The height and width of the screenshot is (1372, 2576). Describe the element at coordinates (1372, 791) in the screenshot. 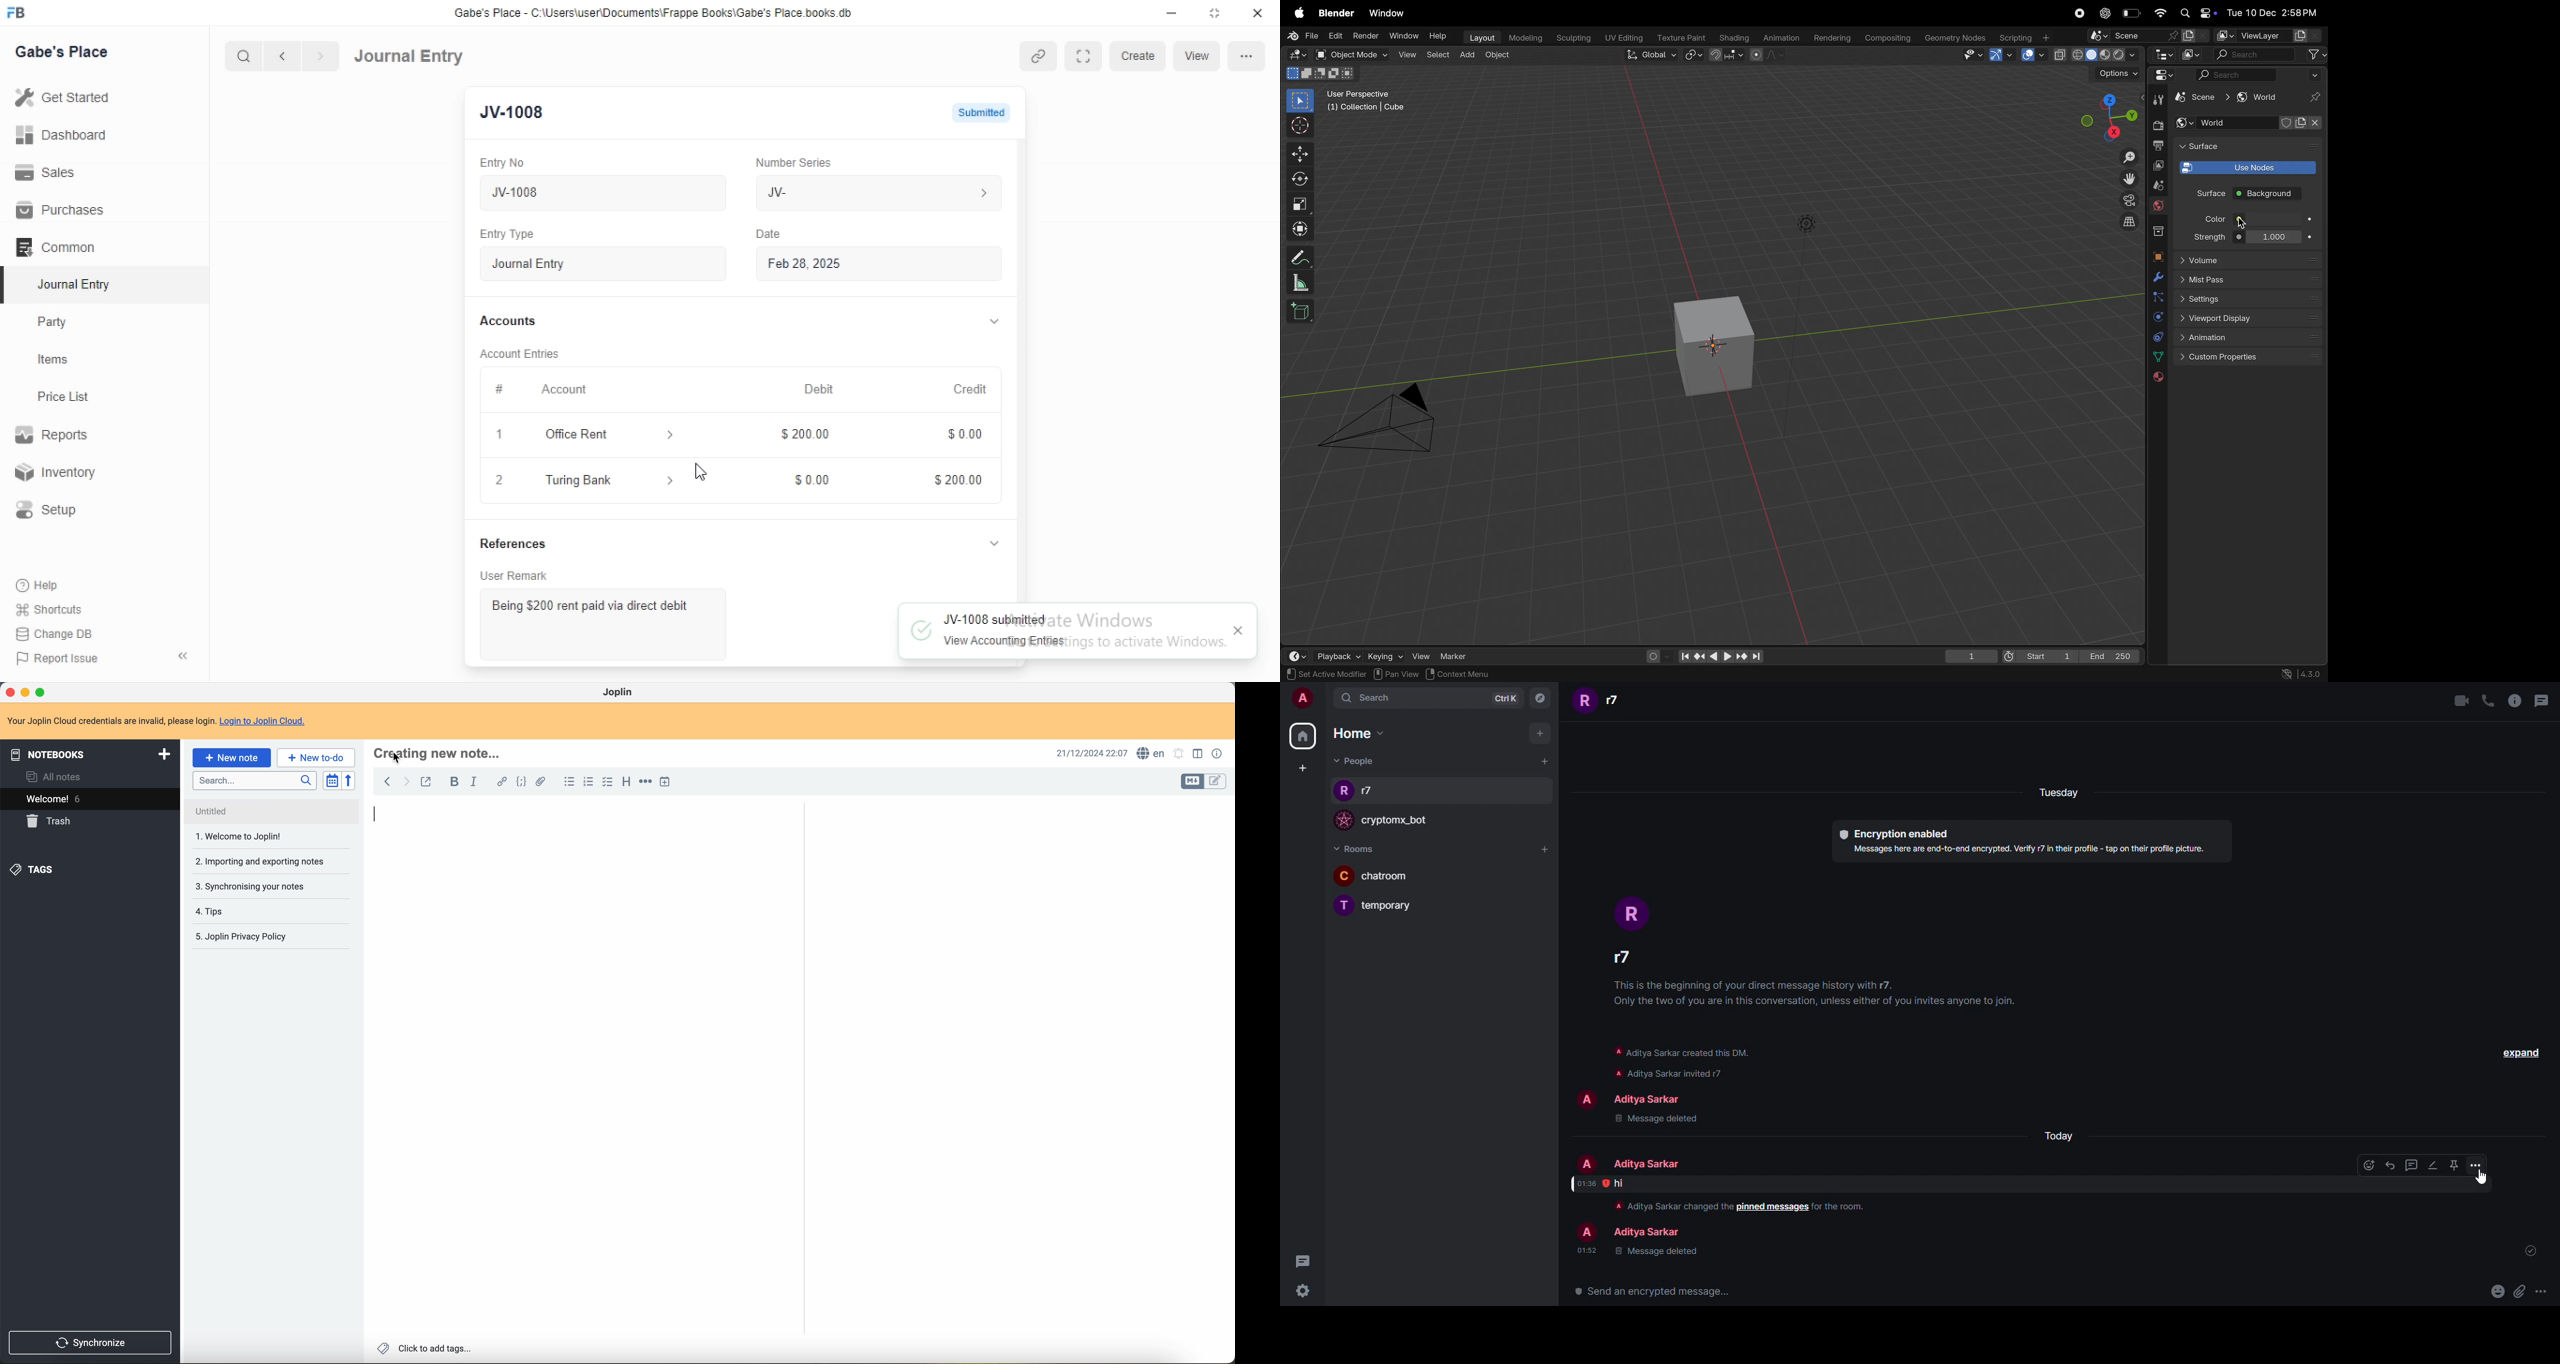

I see `people` at that location.